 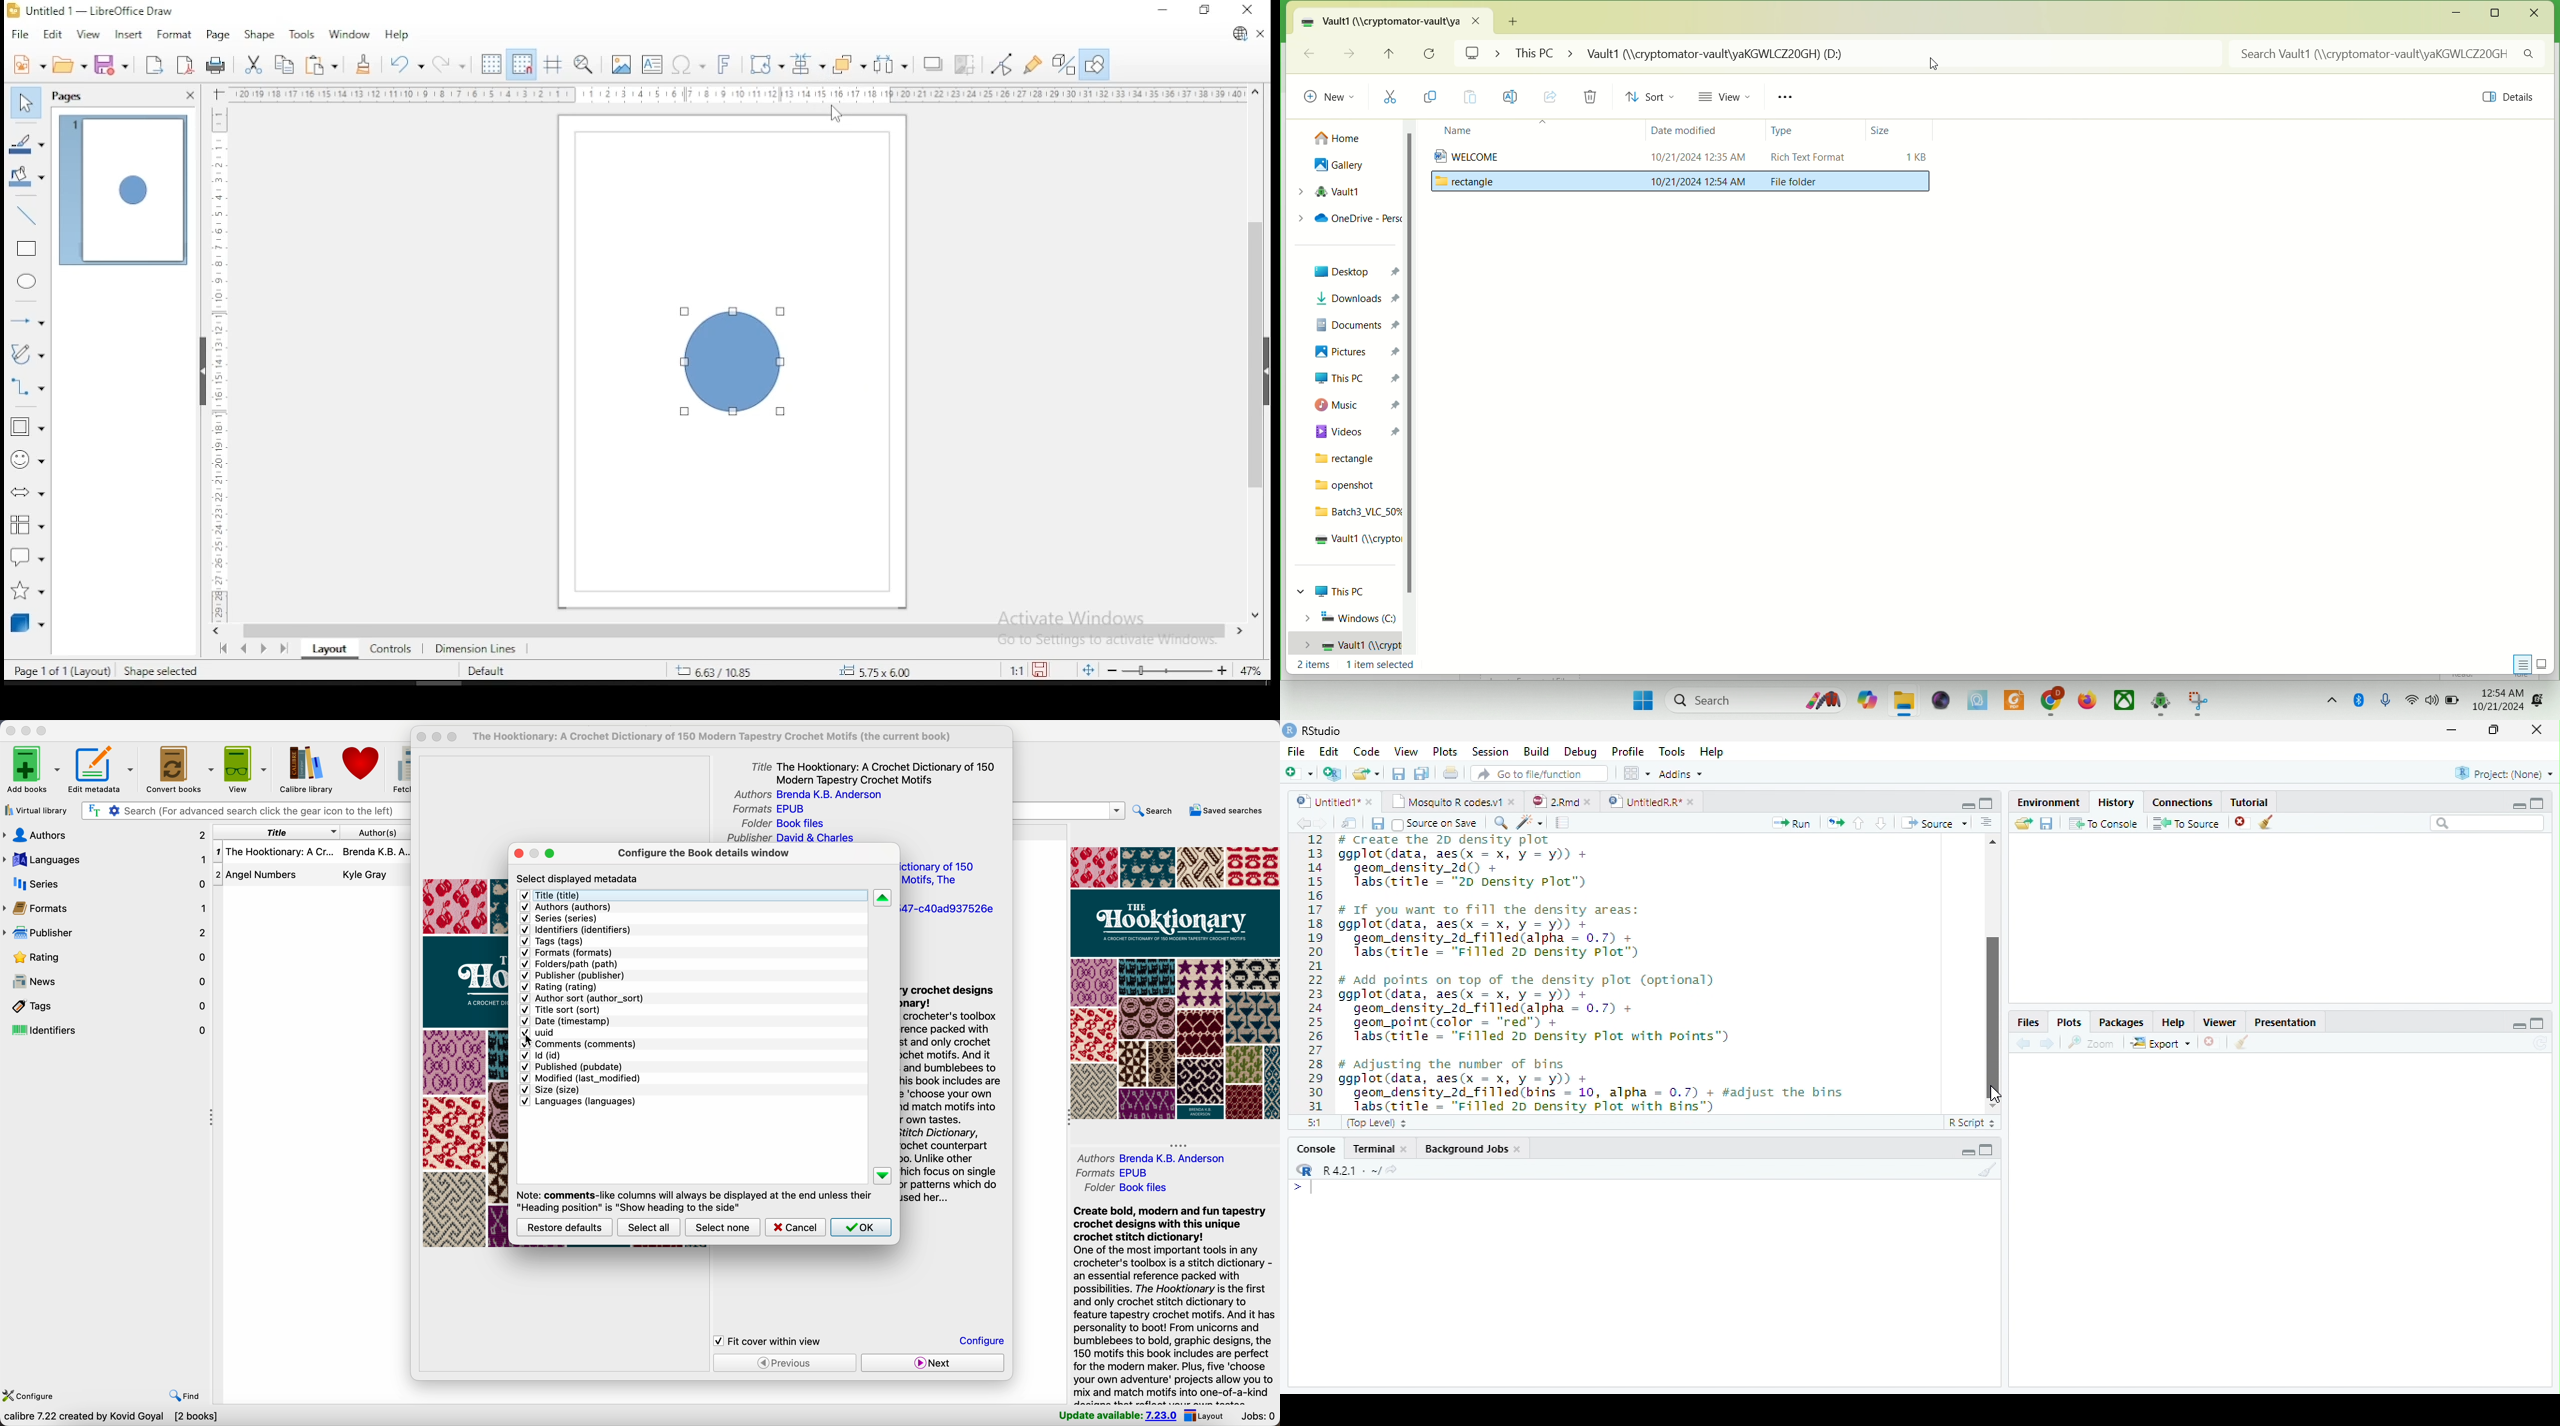 I want to click on rating, so click(x=113, y=958).